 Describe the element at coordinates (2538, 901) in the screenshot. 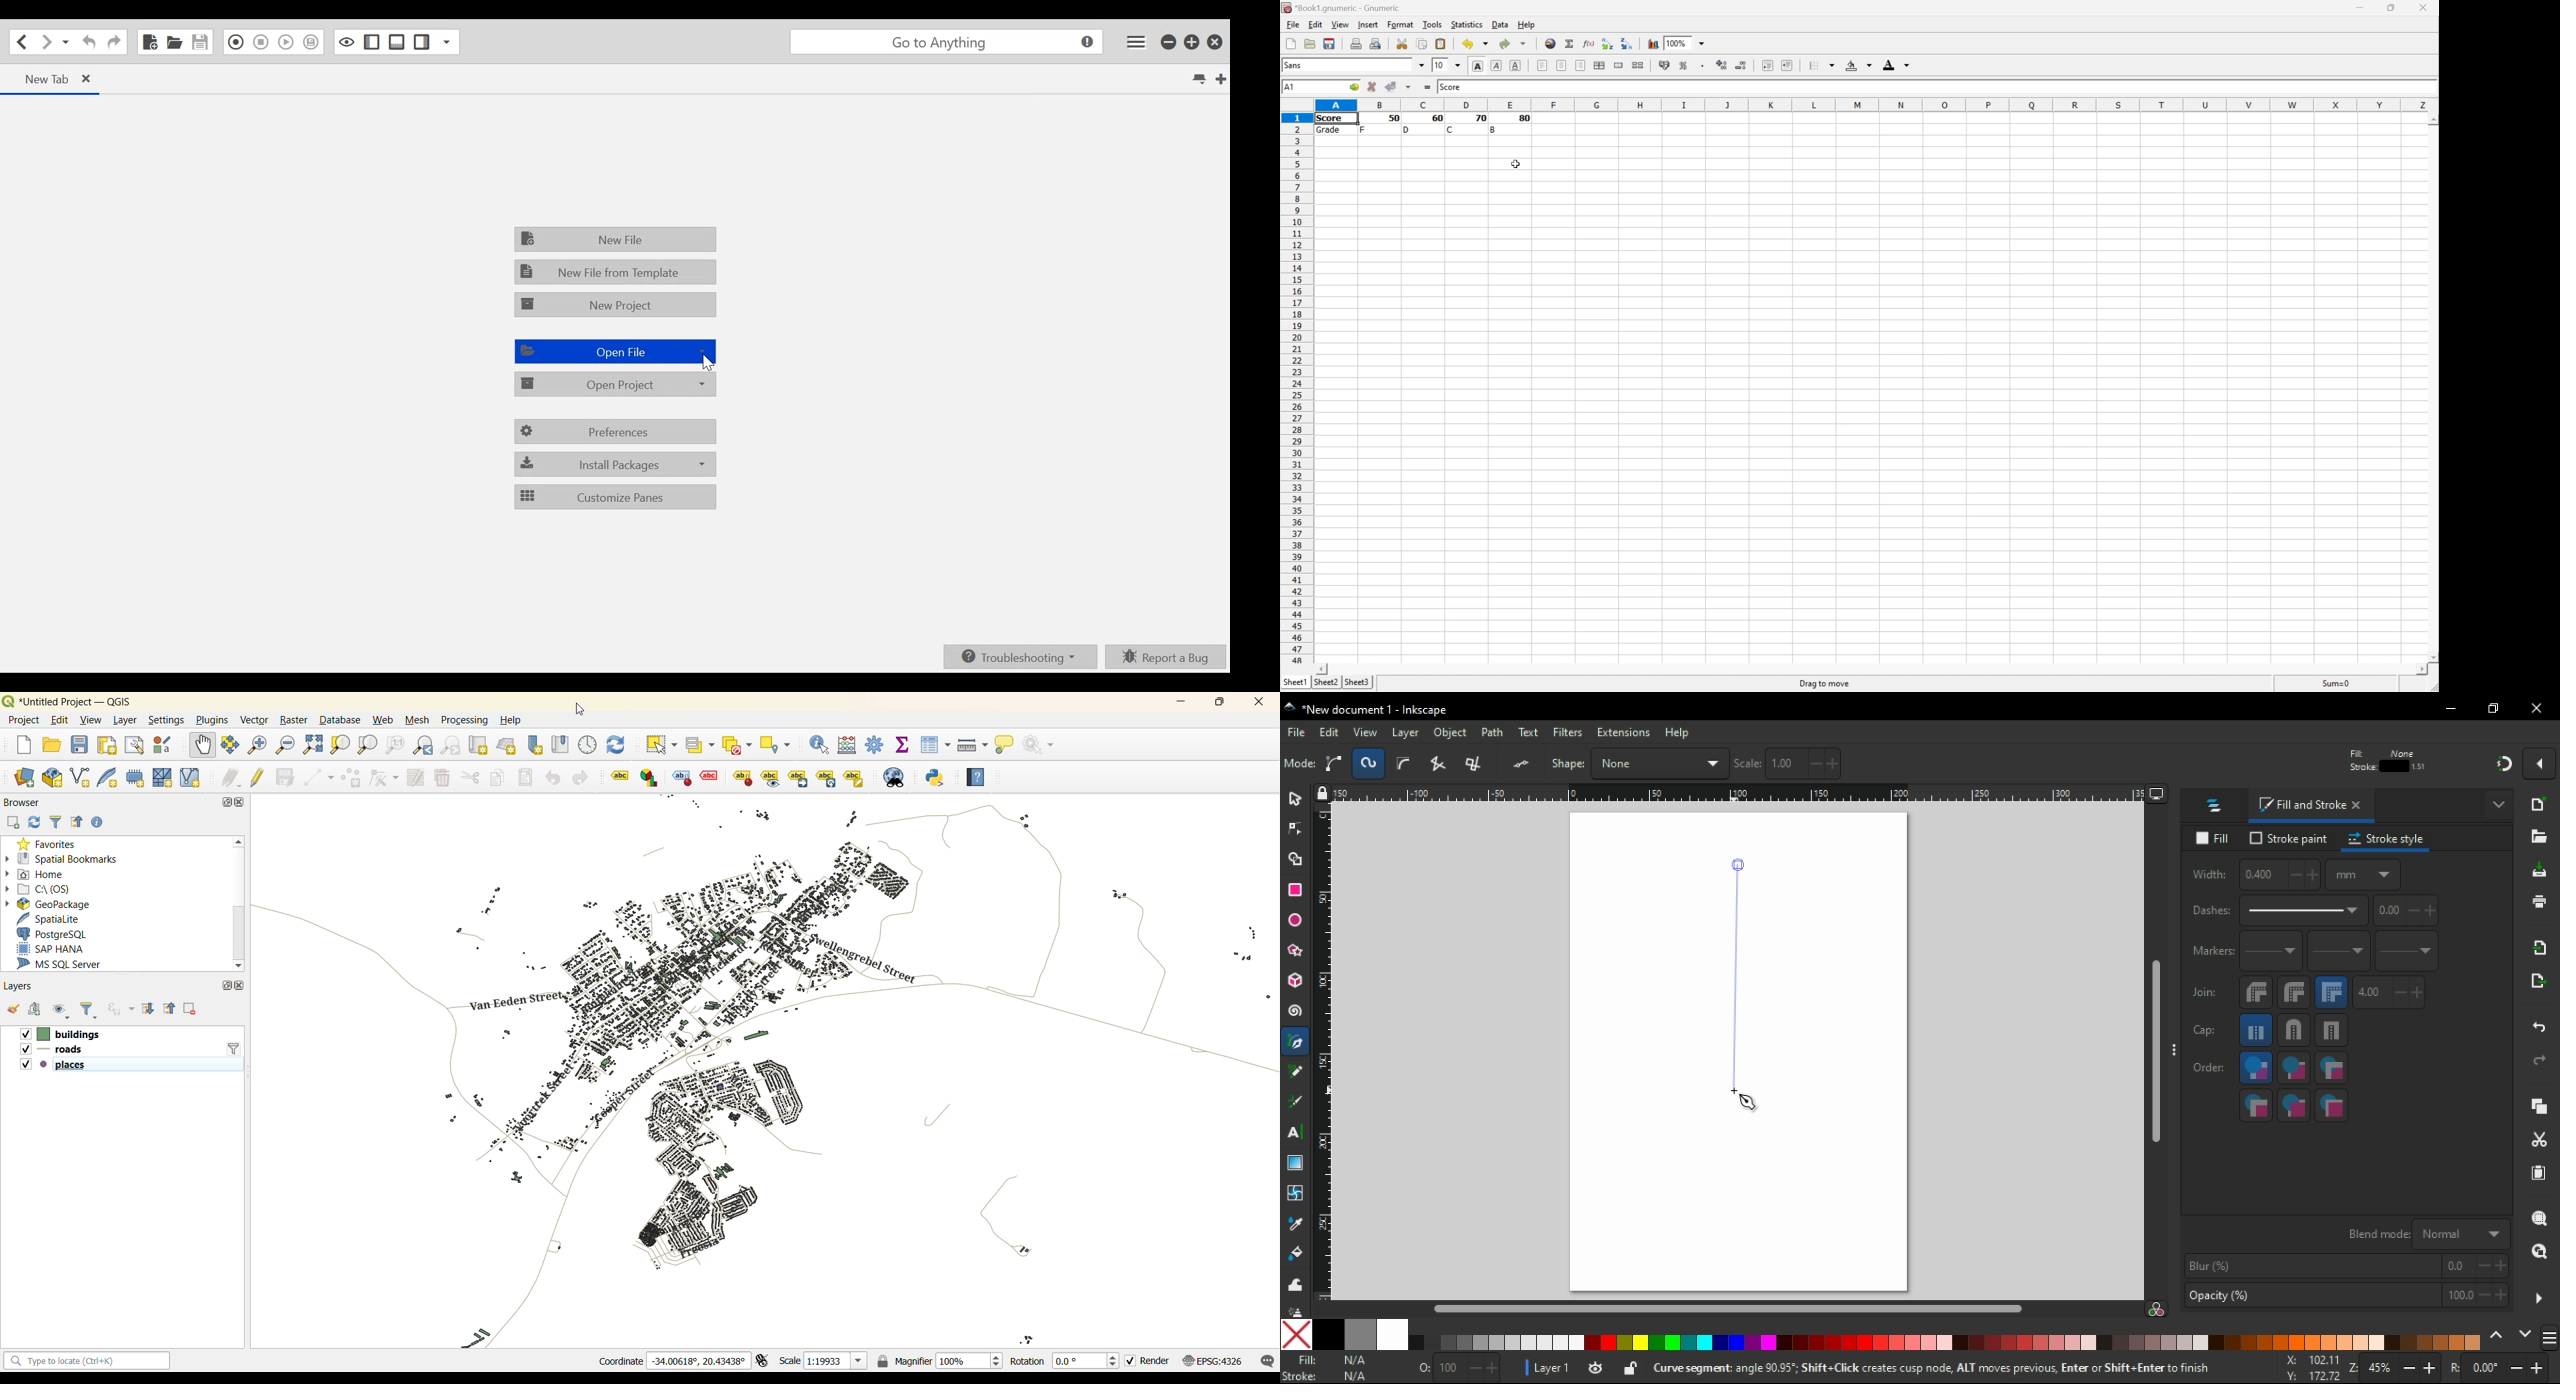

I see `print` at that location.